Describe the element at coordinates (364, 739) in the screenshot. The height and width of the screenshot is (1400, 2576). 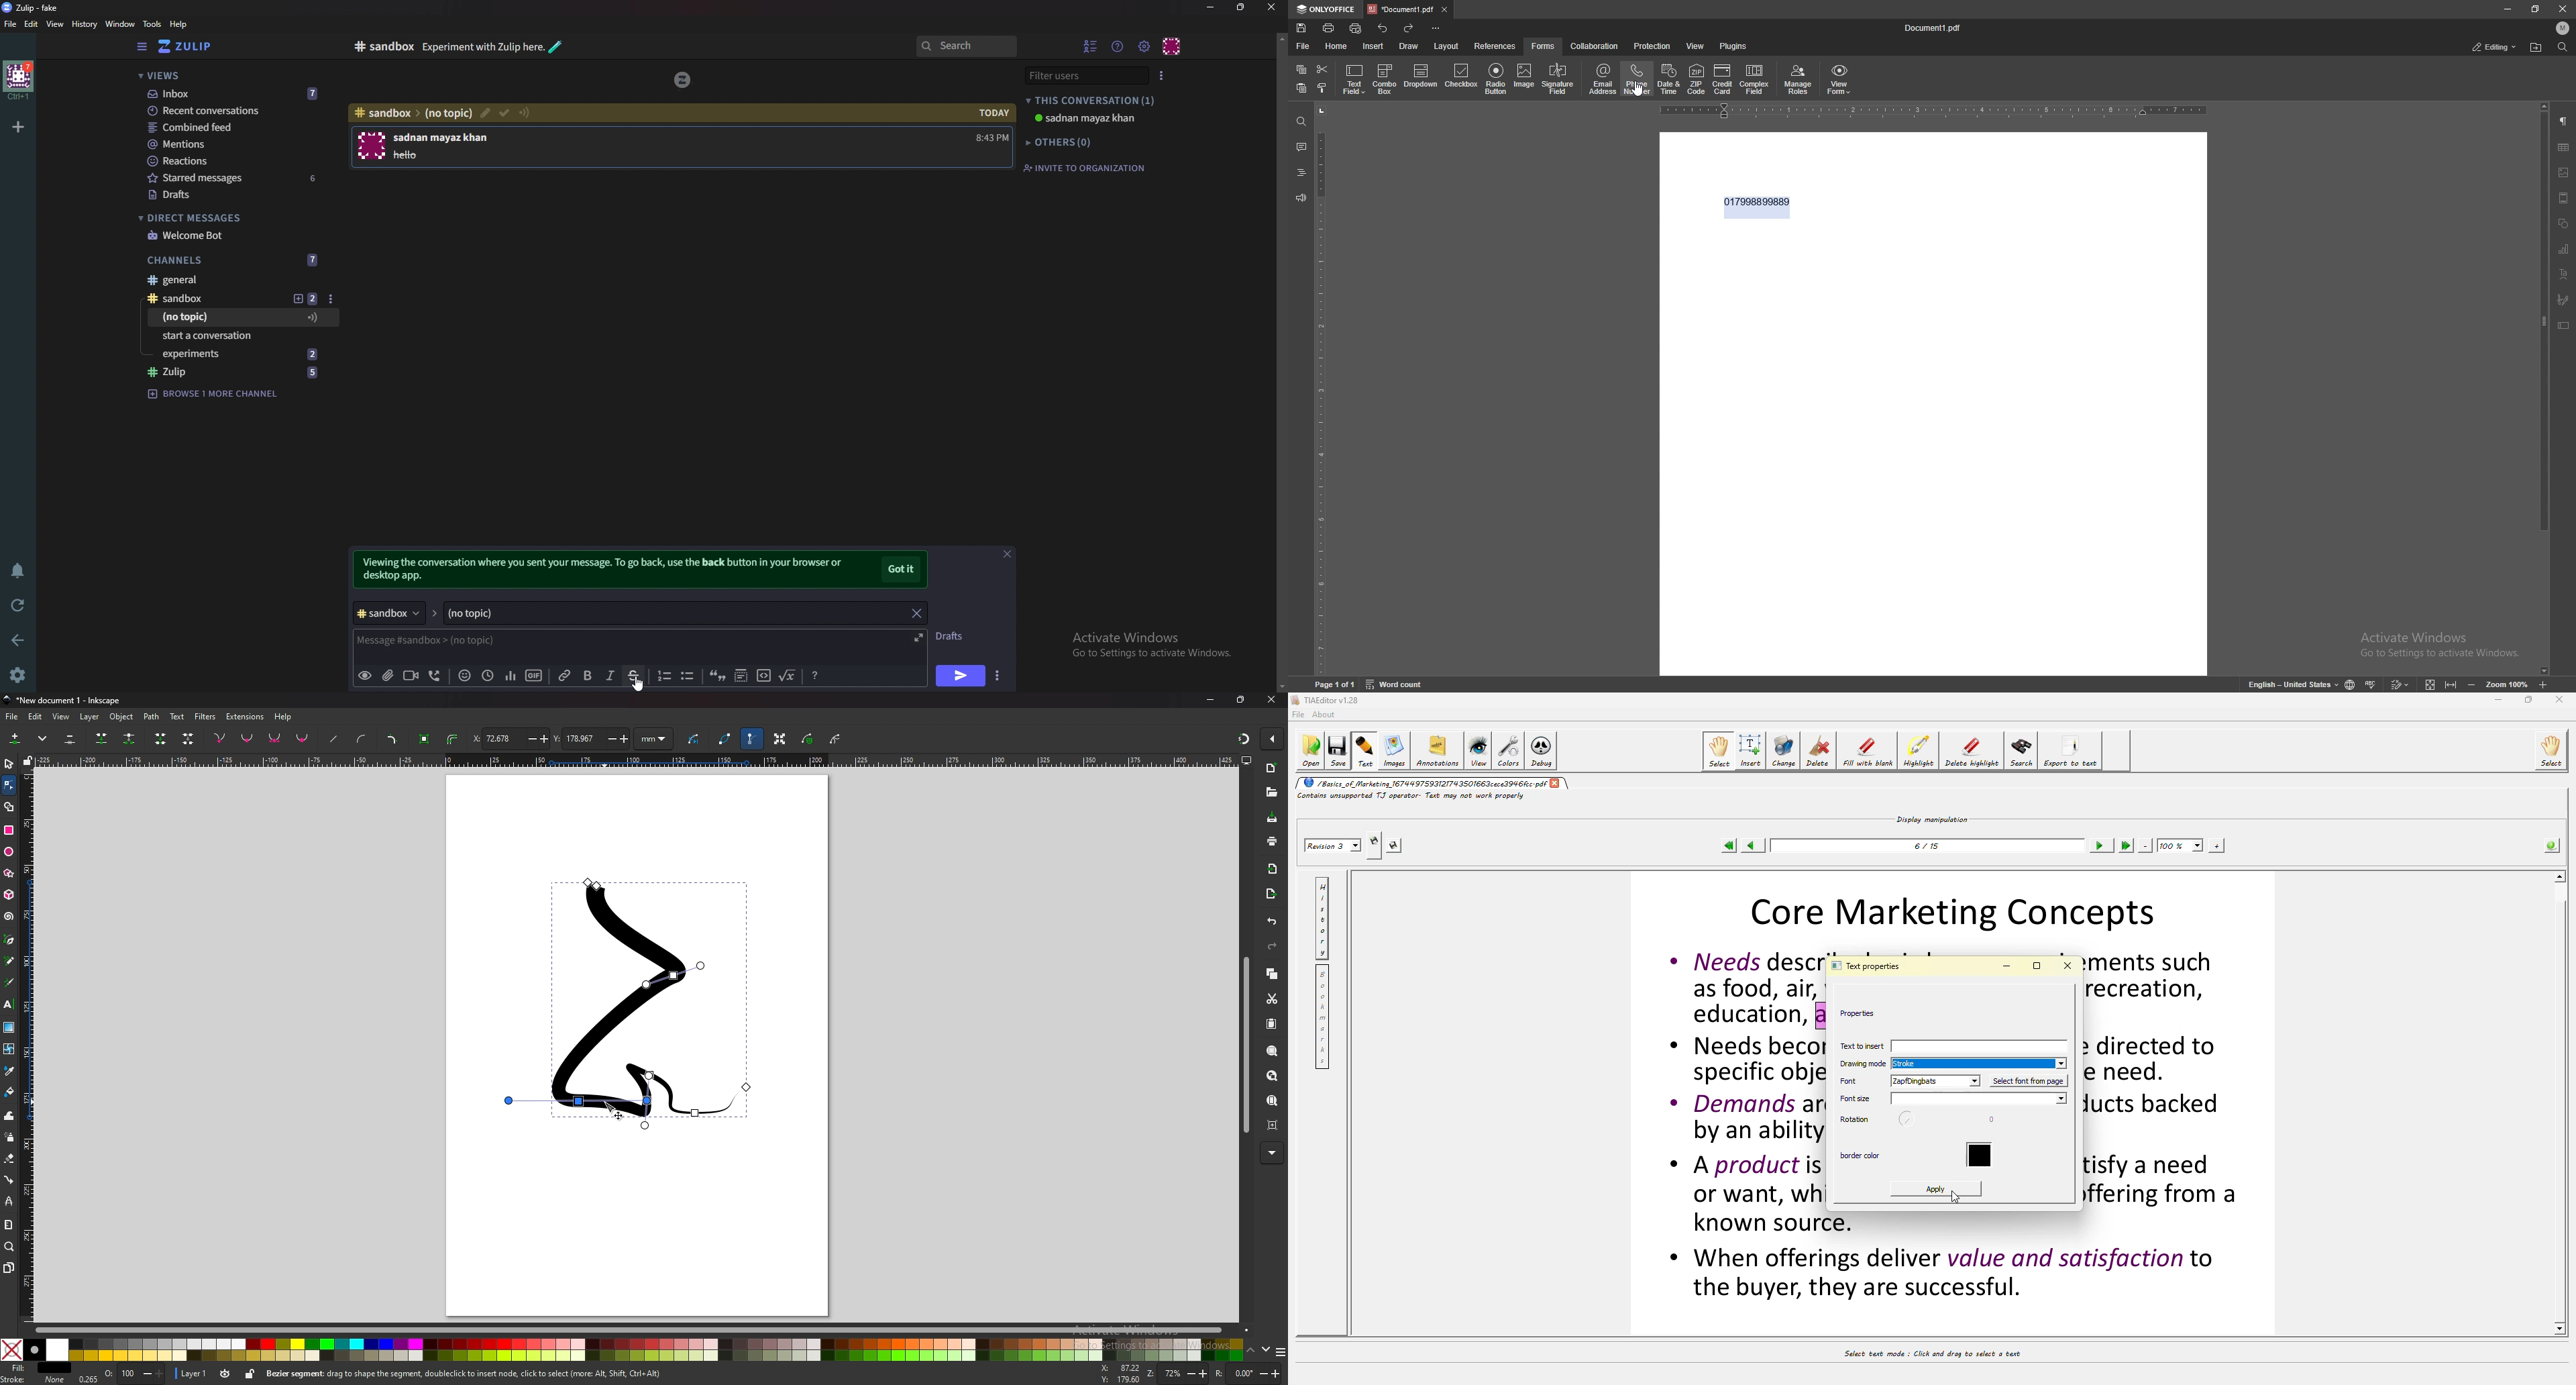
I see `add curve handles` at that location.